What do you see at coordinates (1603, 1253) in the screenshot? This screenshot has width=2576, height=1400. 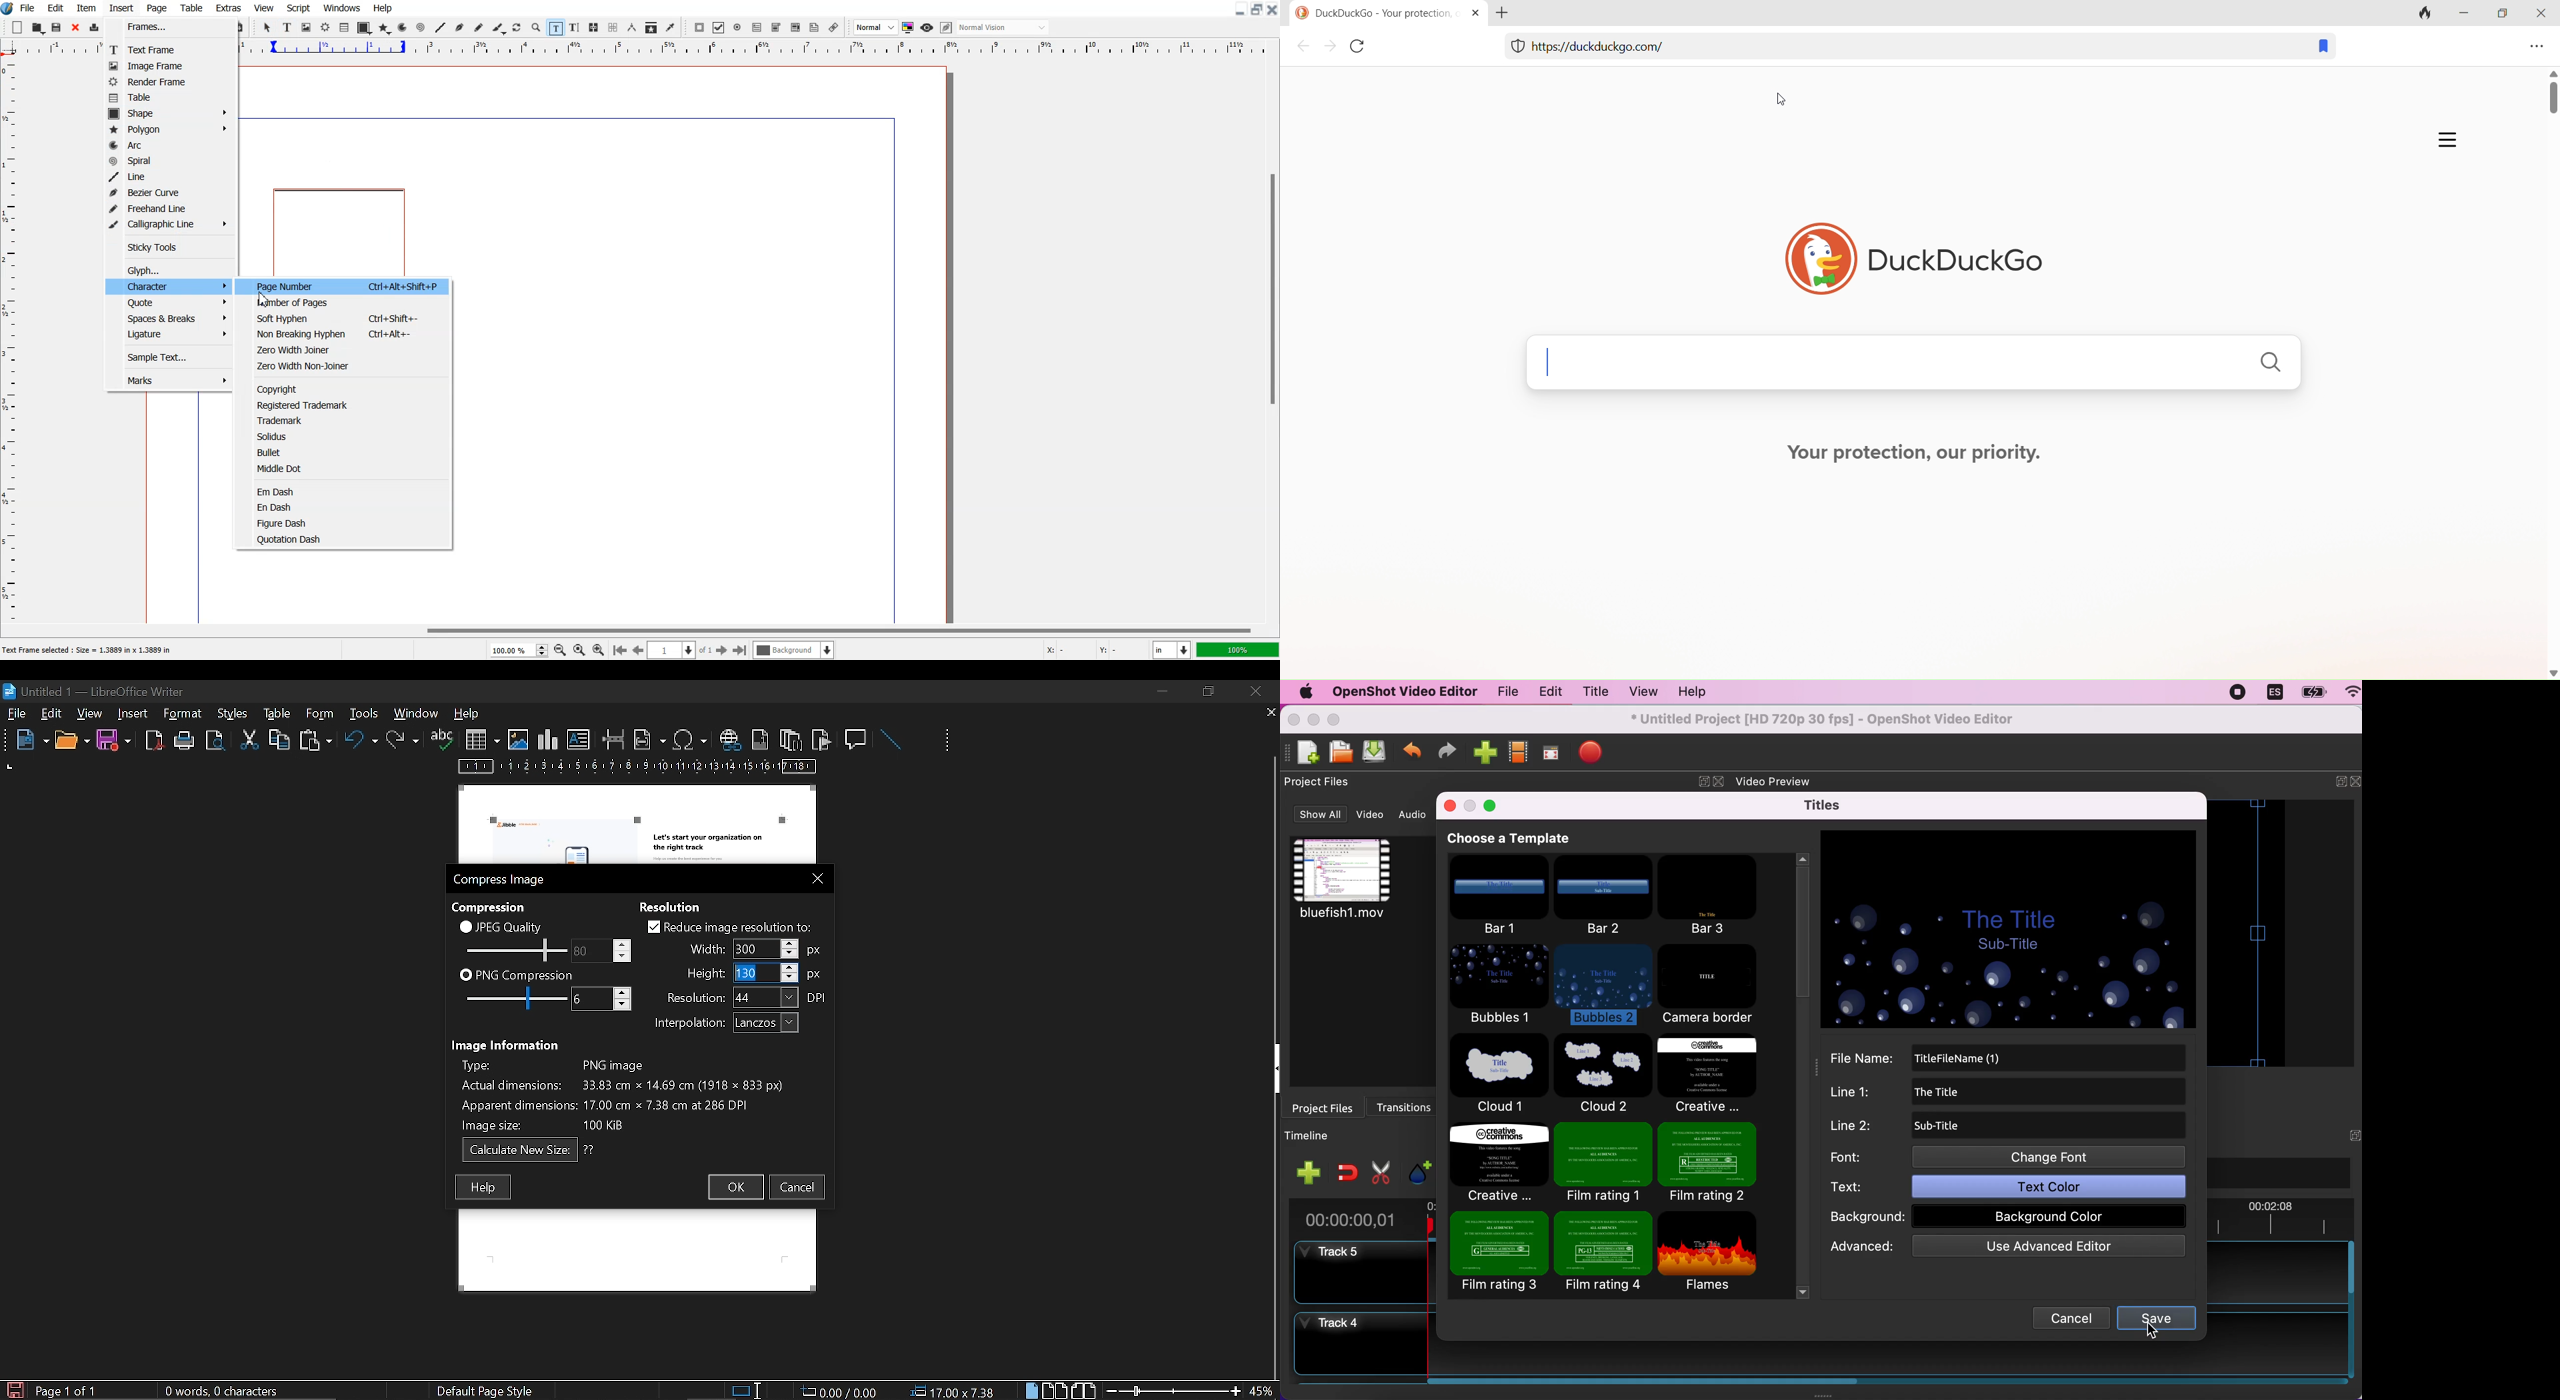 I see `film rating 4` at bounding box center [1603, 1253].